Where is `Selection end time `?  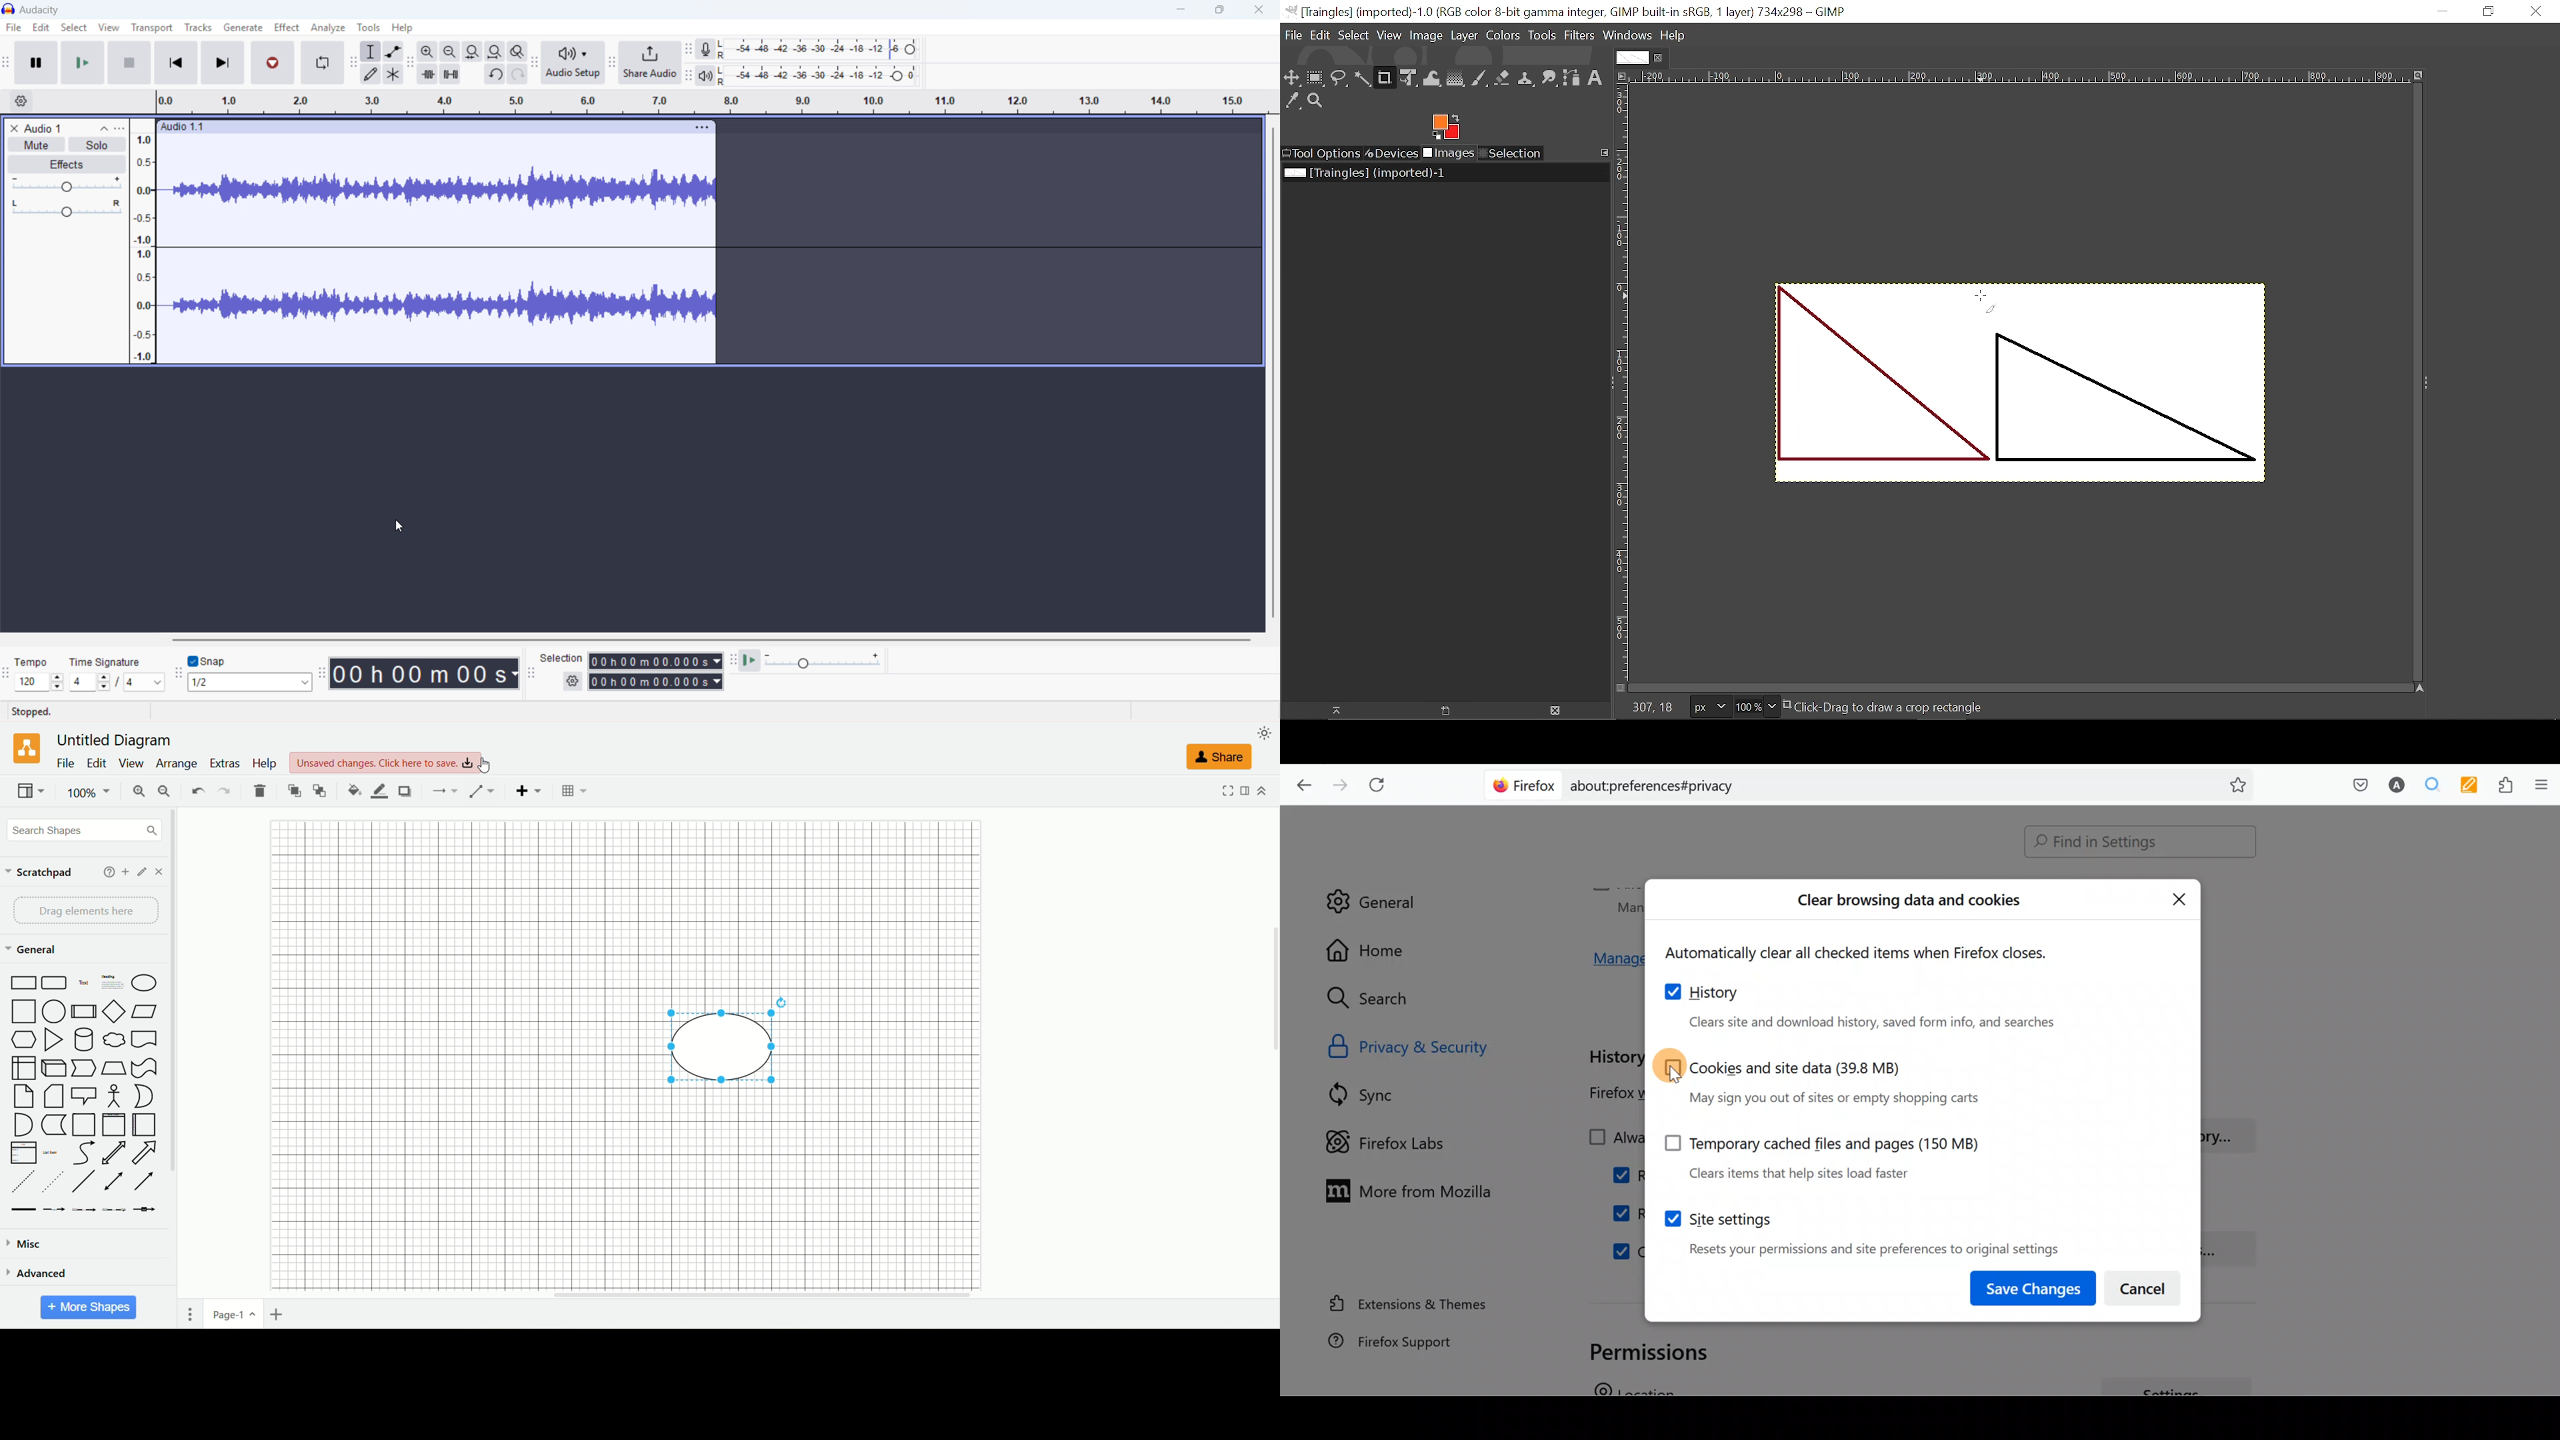
Selection end time  is located at coordinates (655, 681).